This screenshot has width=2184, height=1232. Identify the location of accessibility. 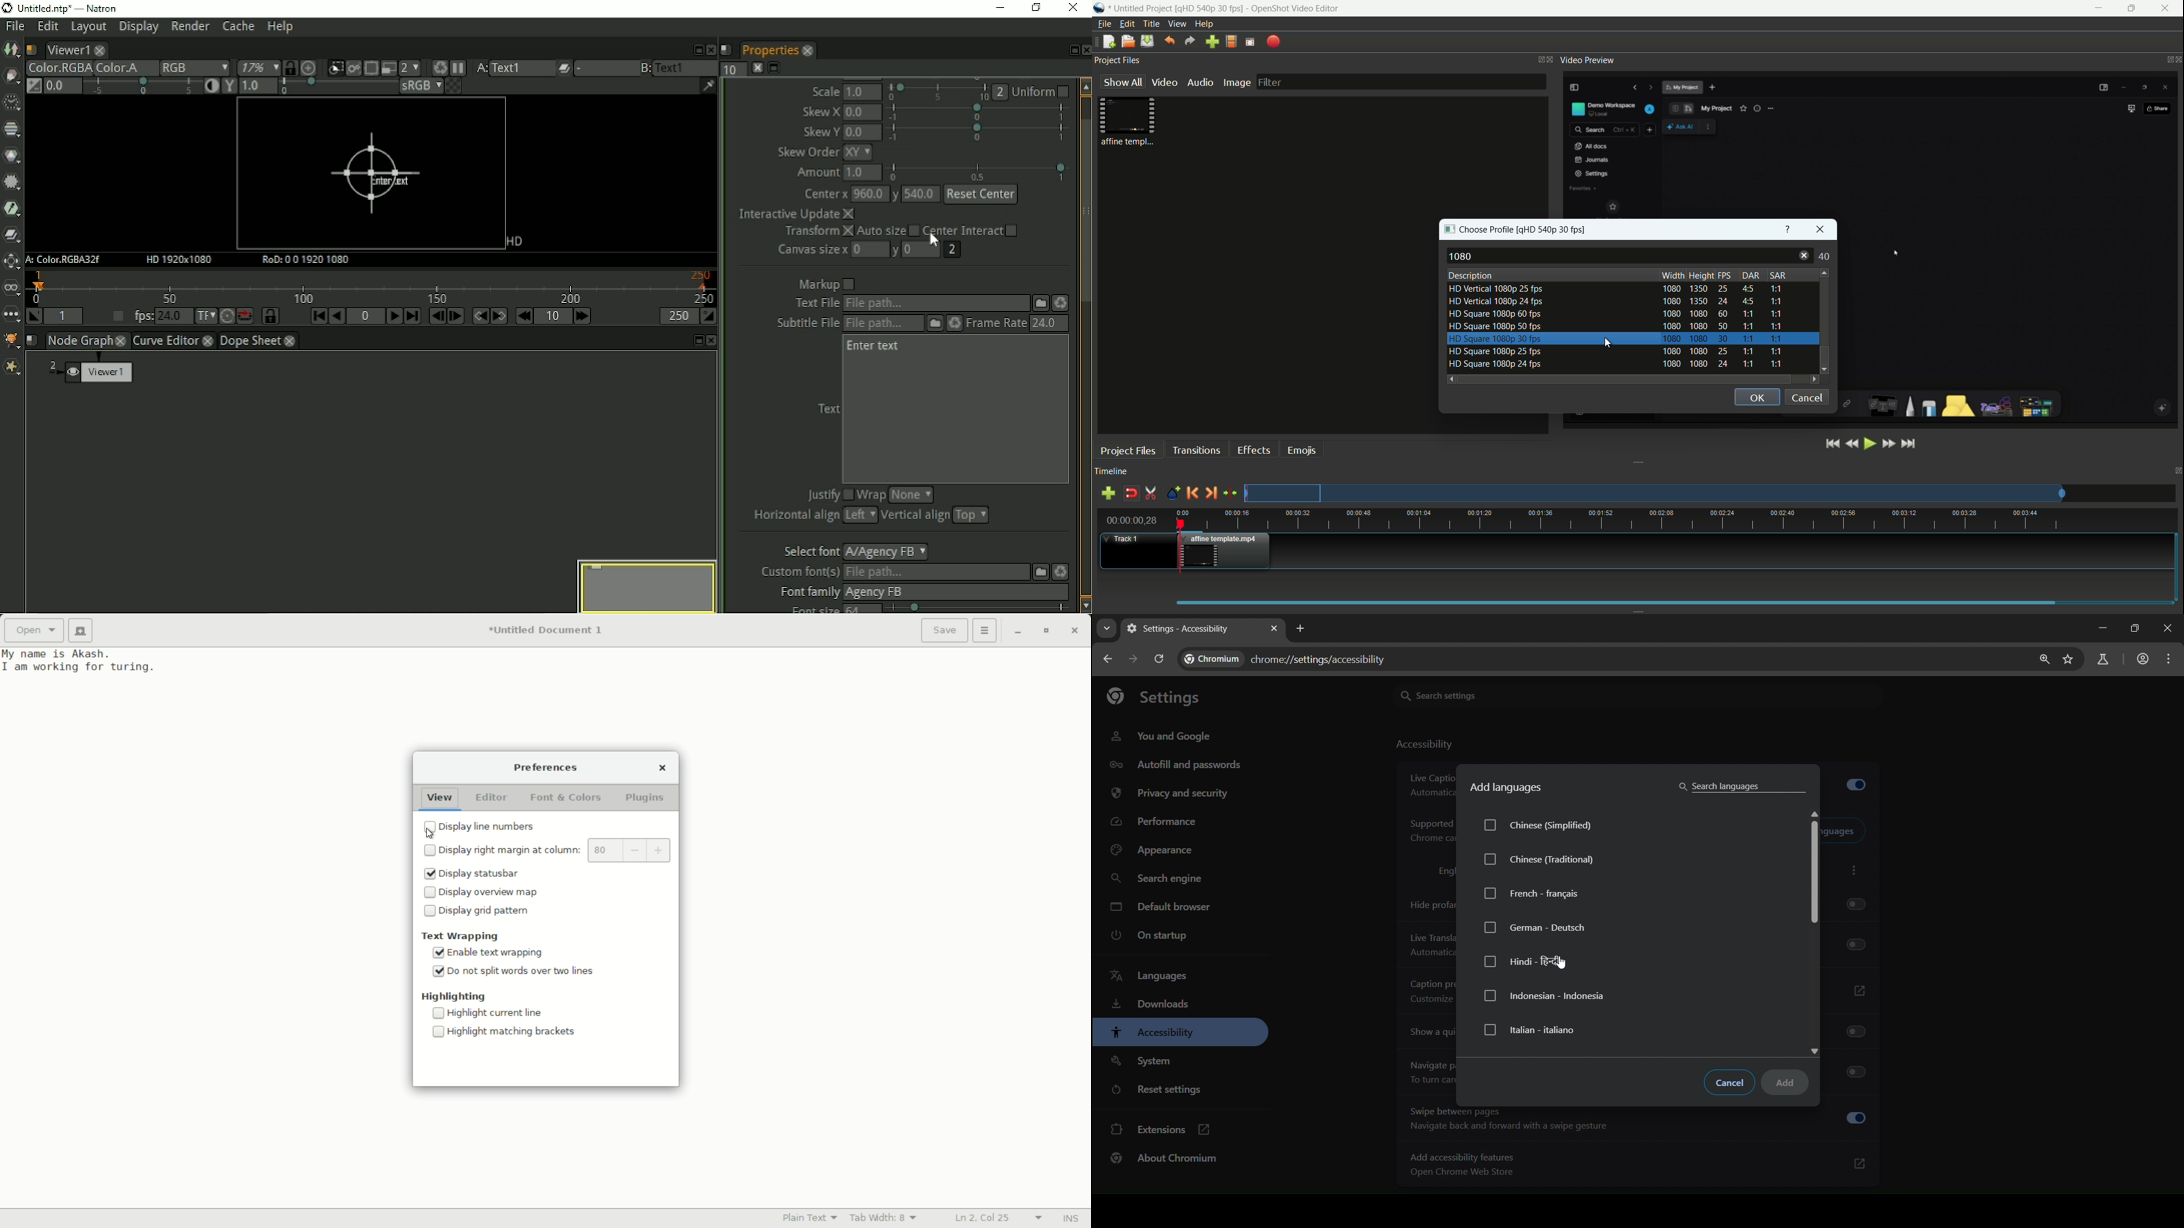
(1424, 746).